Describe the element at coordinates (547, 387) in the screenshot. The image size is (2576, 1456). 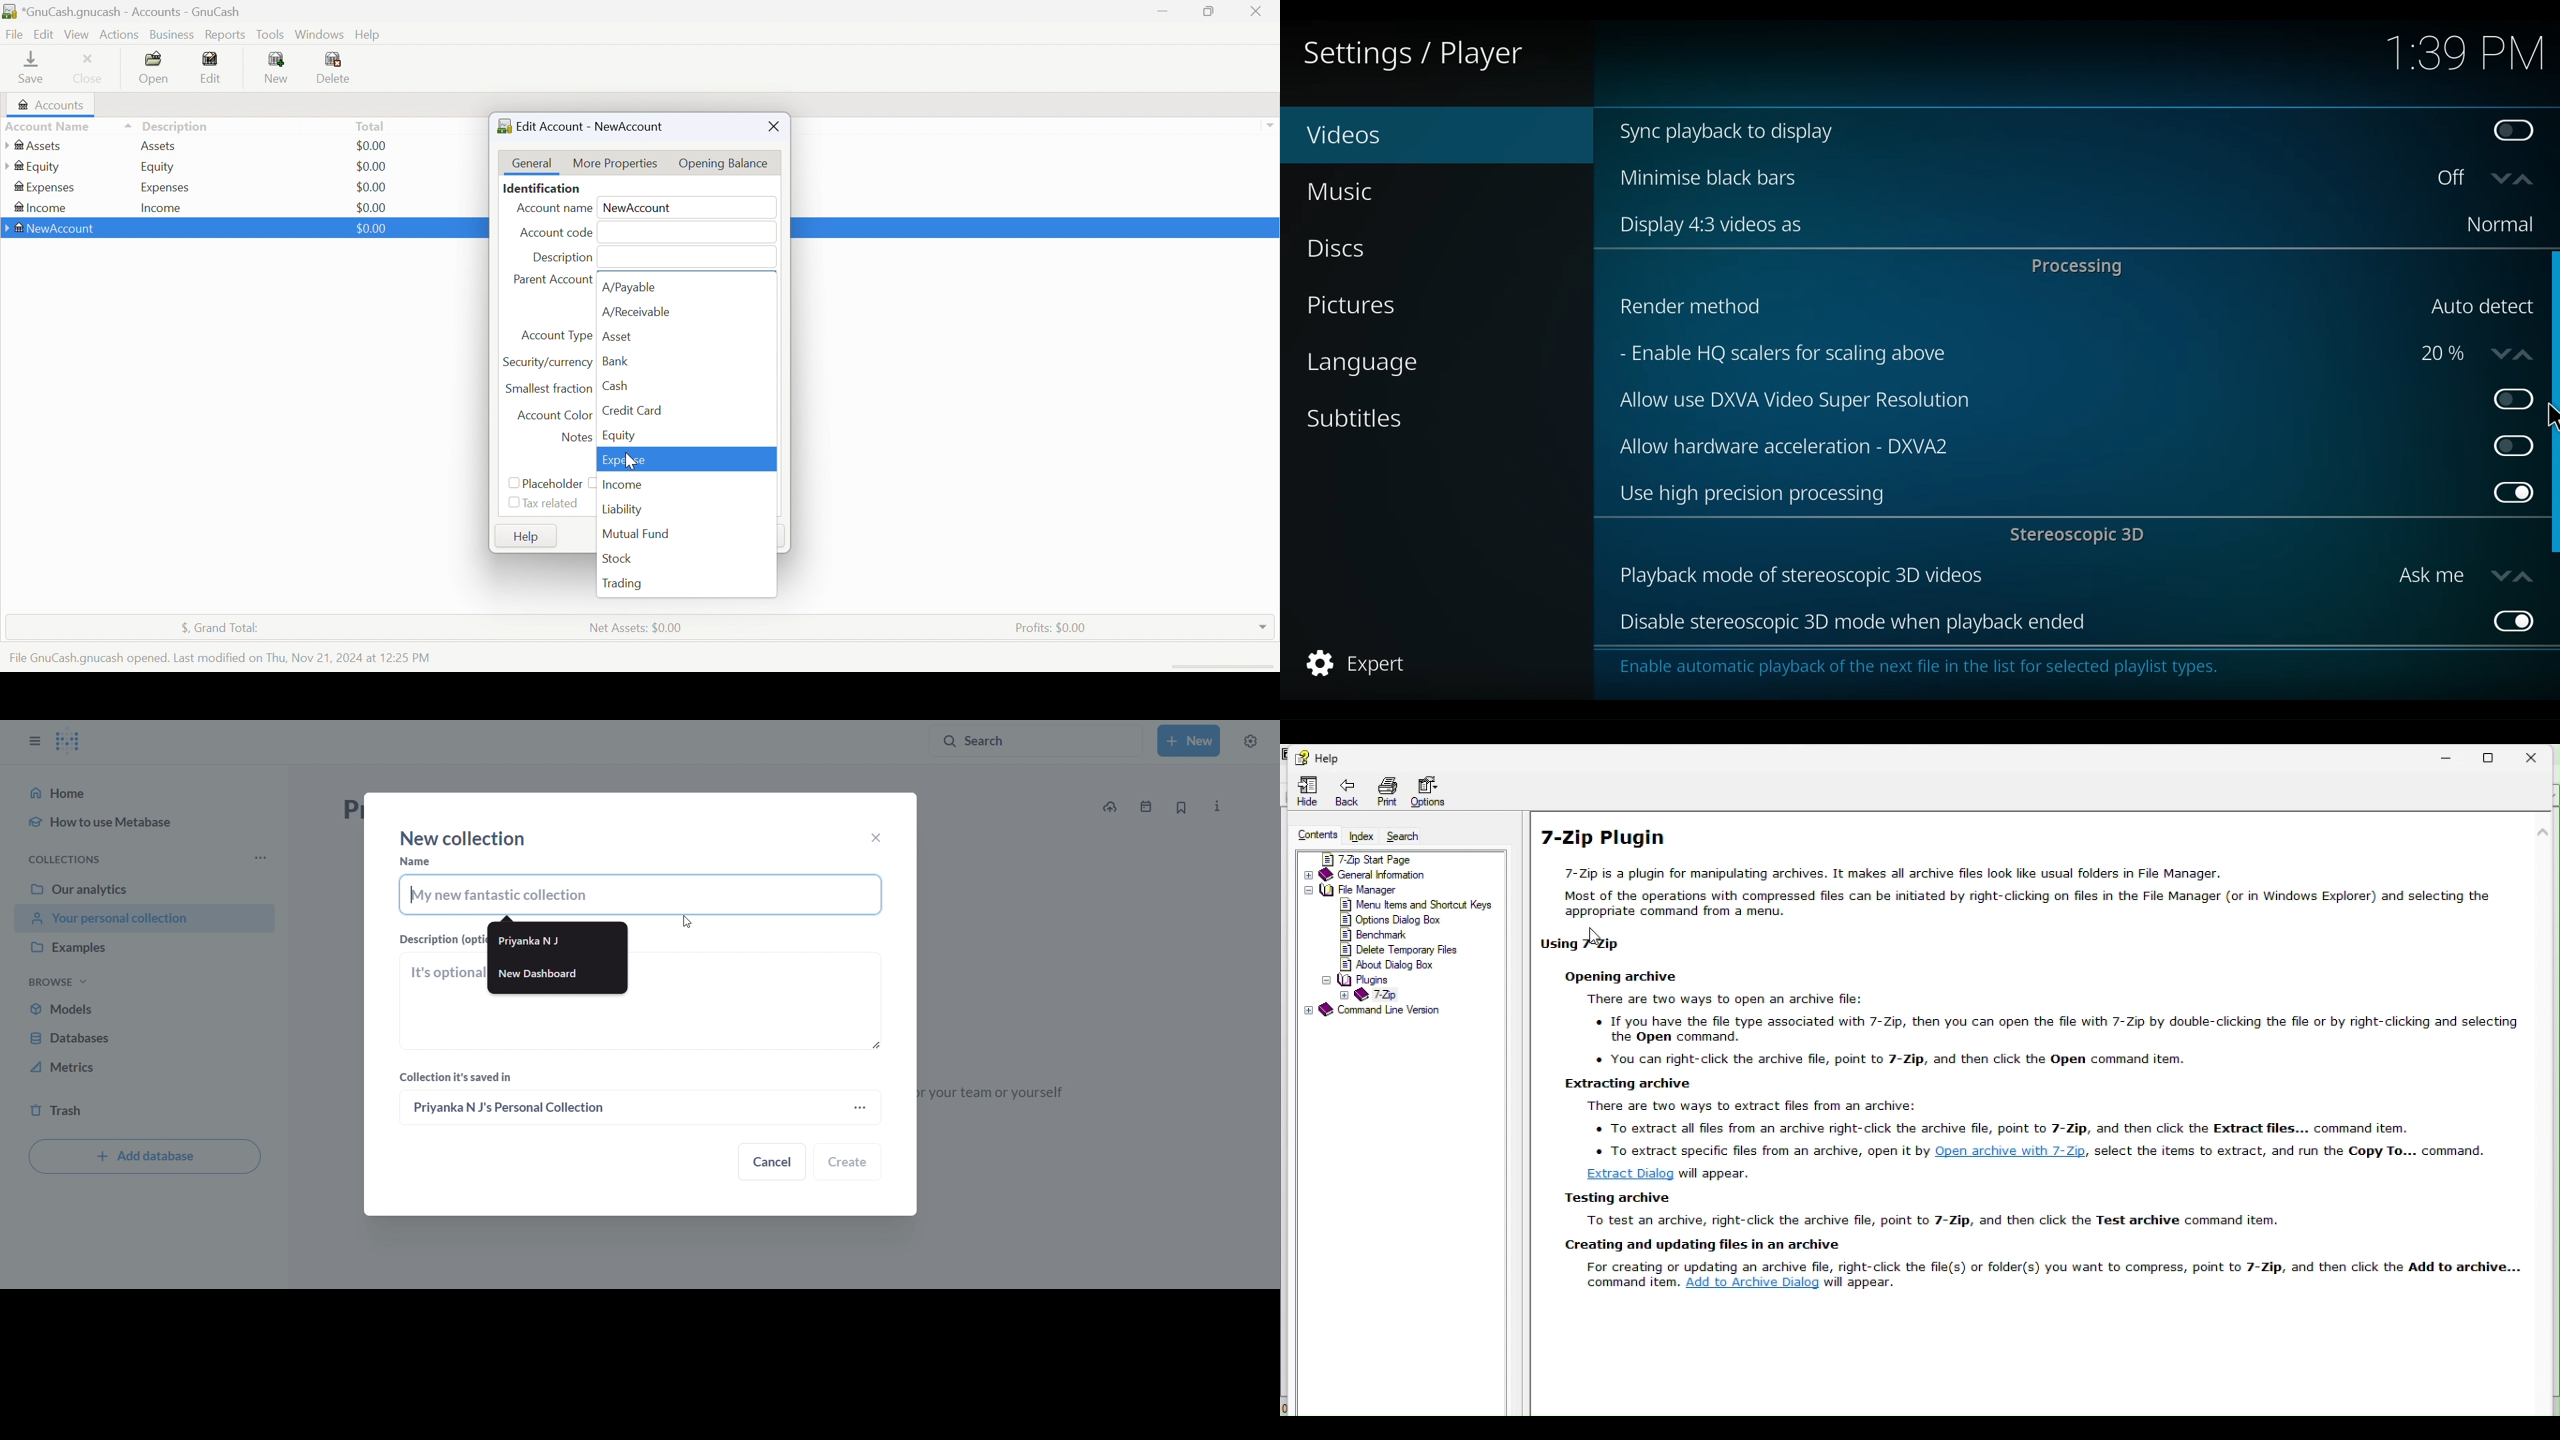
I see `Smallest fraction` at that location.